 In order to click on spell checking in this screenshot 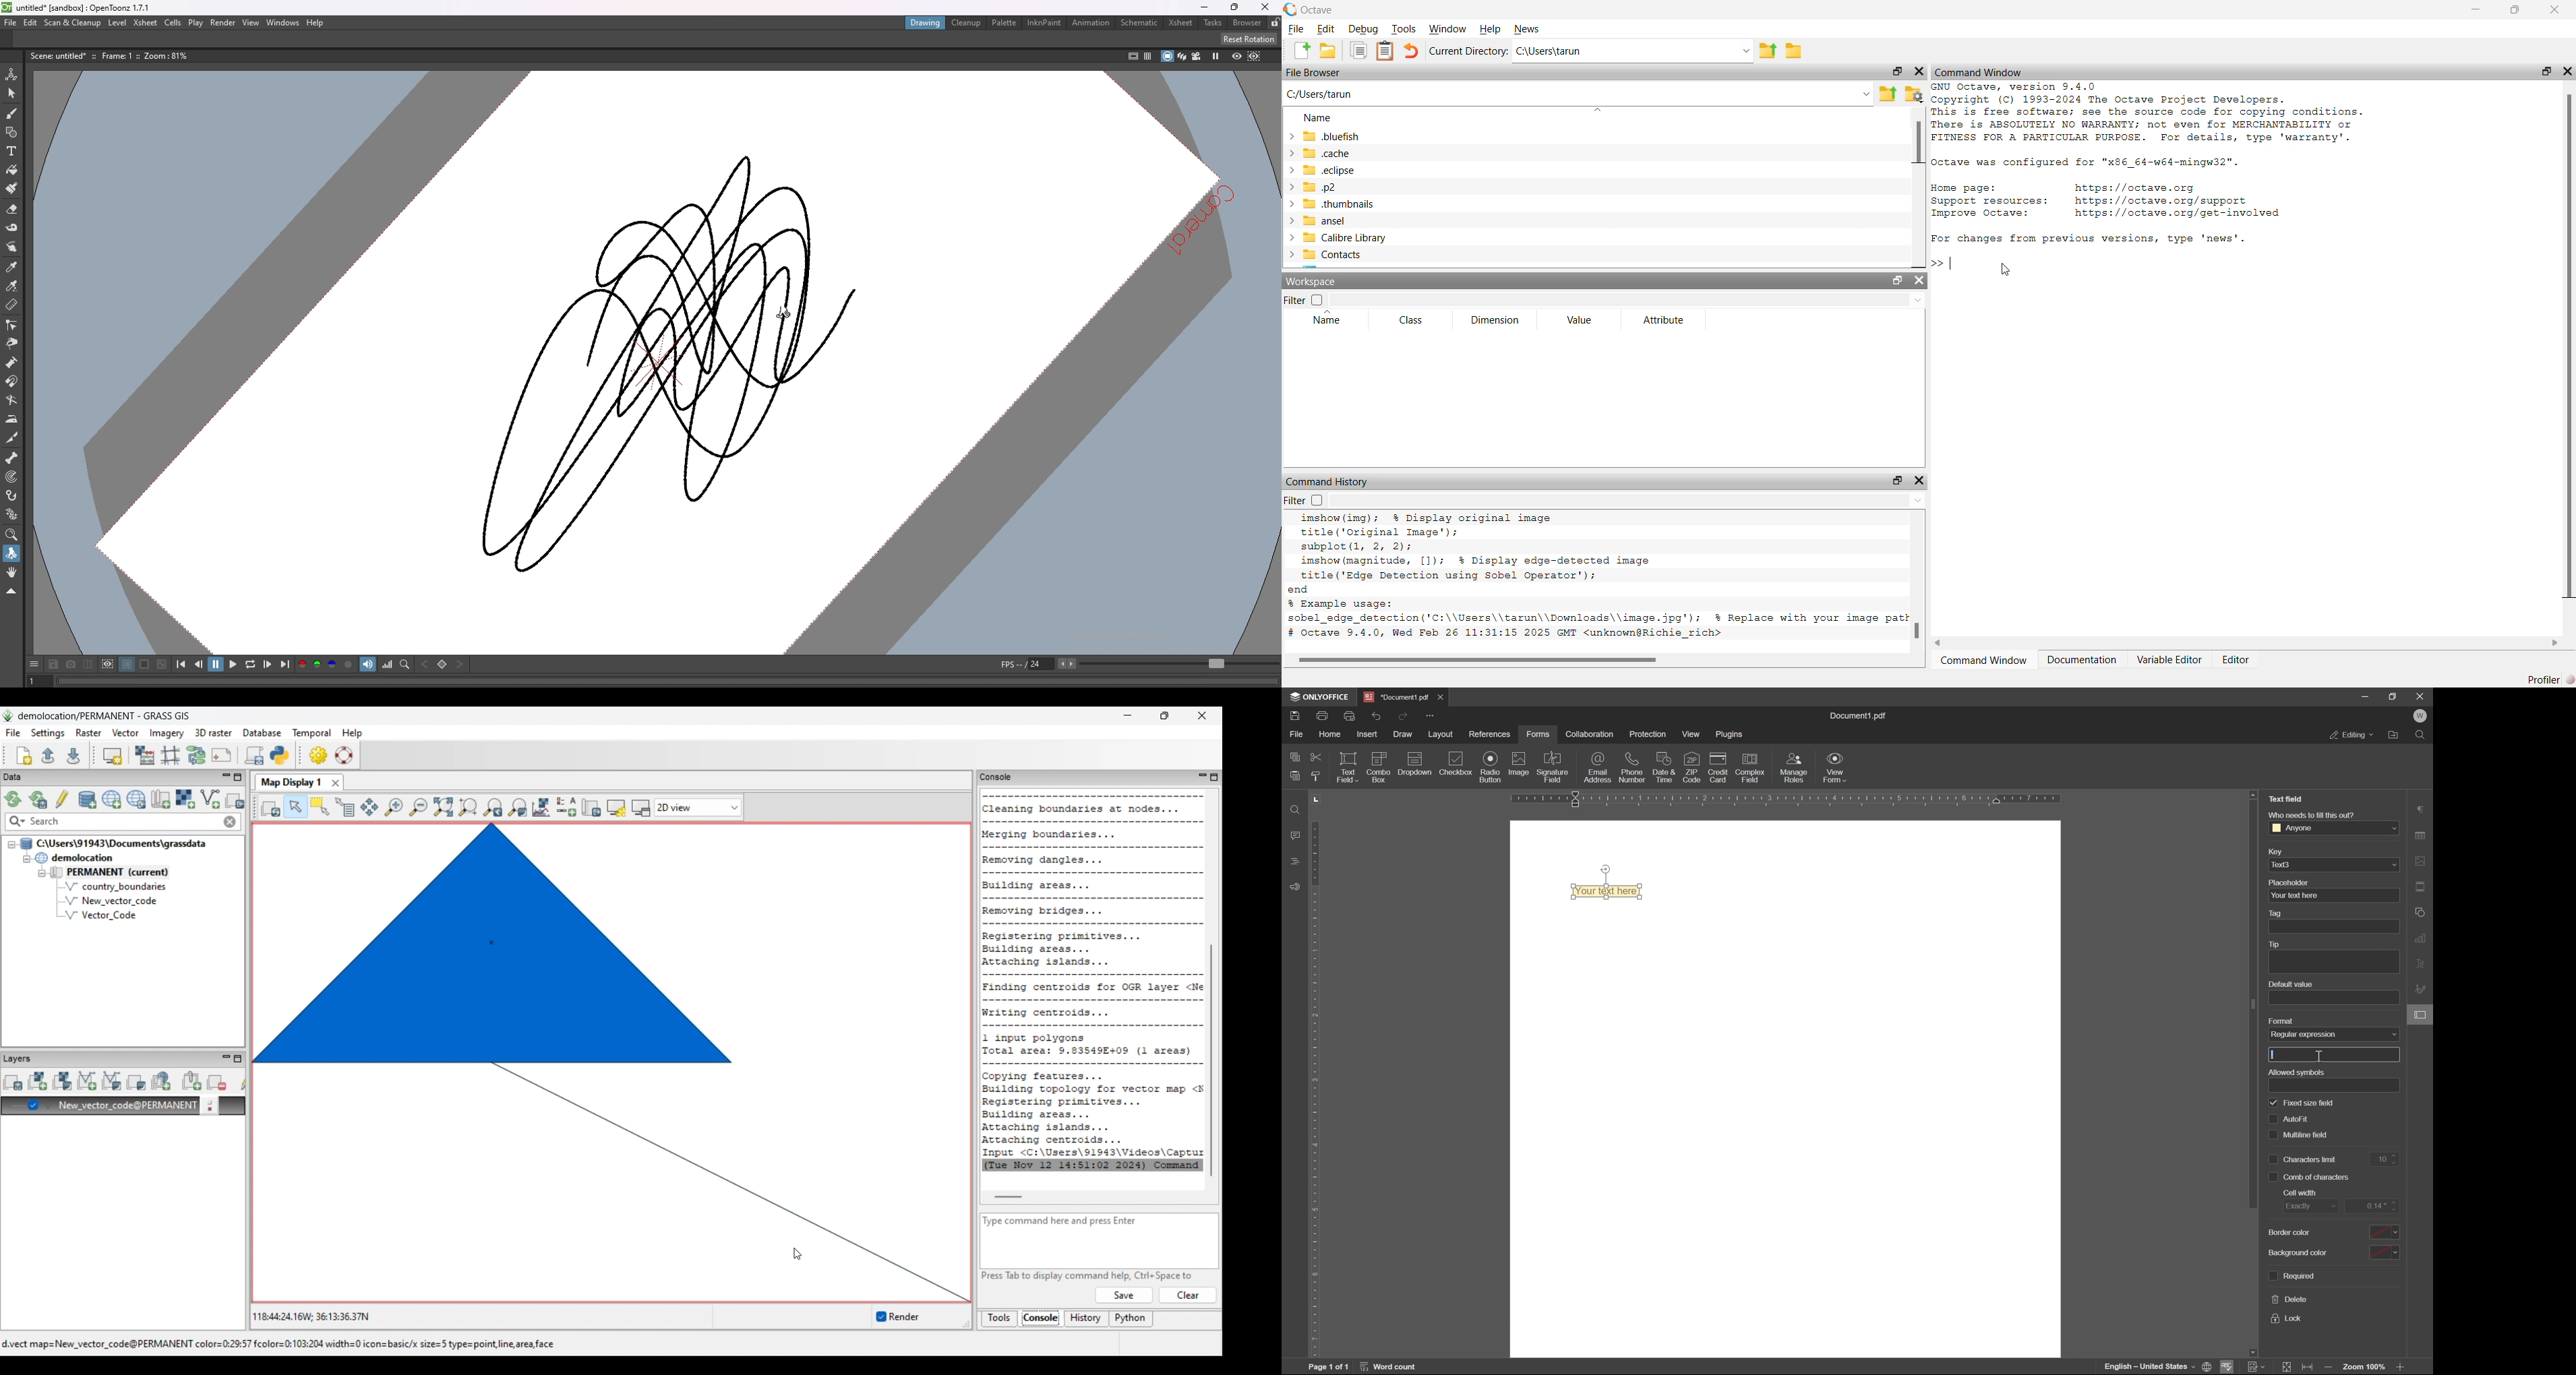, I will do `click(2230, 1368)`.